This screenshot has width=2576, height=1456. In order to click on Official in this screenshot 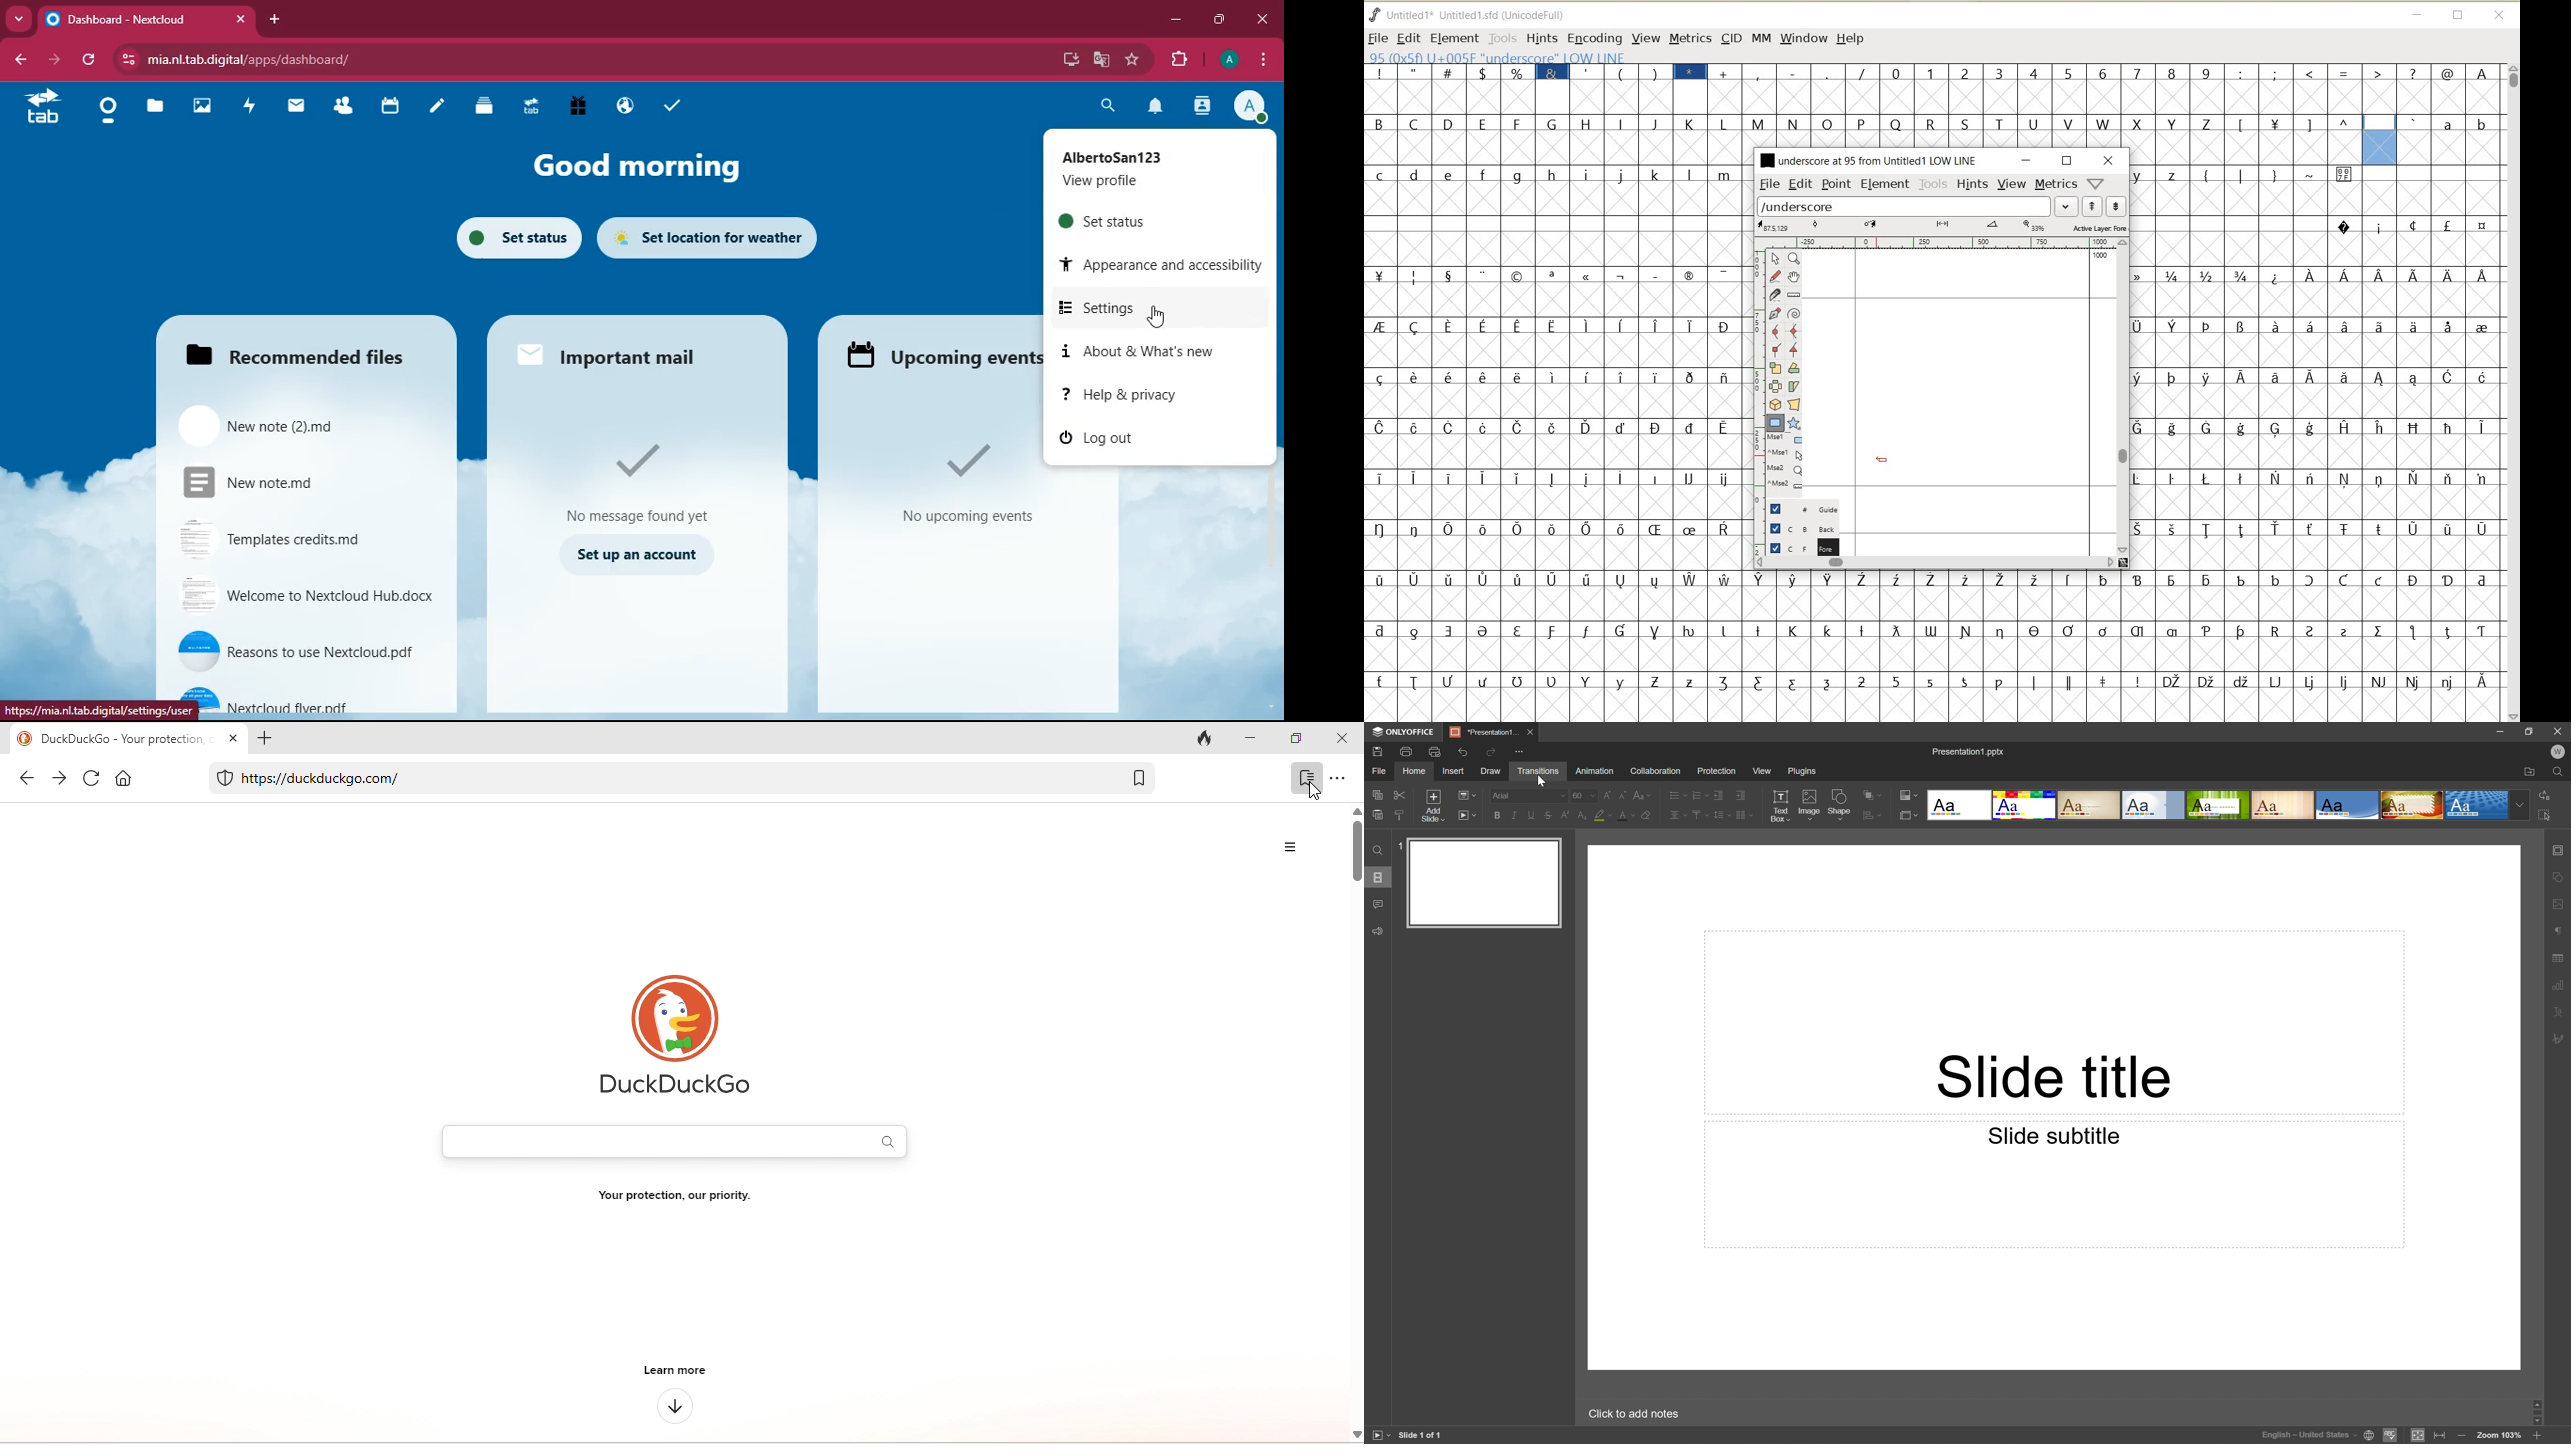, I will do `click(2153, 805)`.